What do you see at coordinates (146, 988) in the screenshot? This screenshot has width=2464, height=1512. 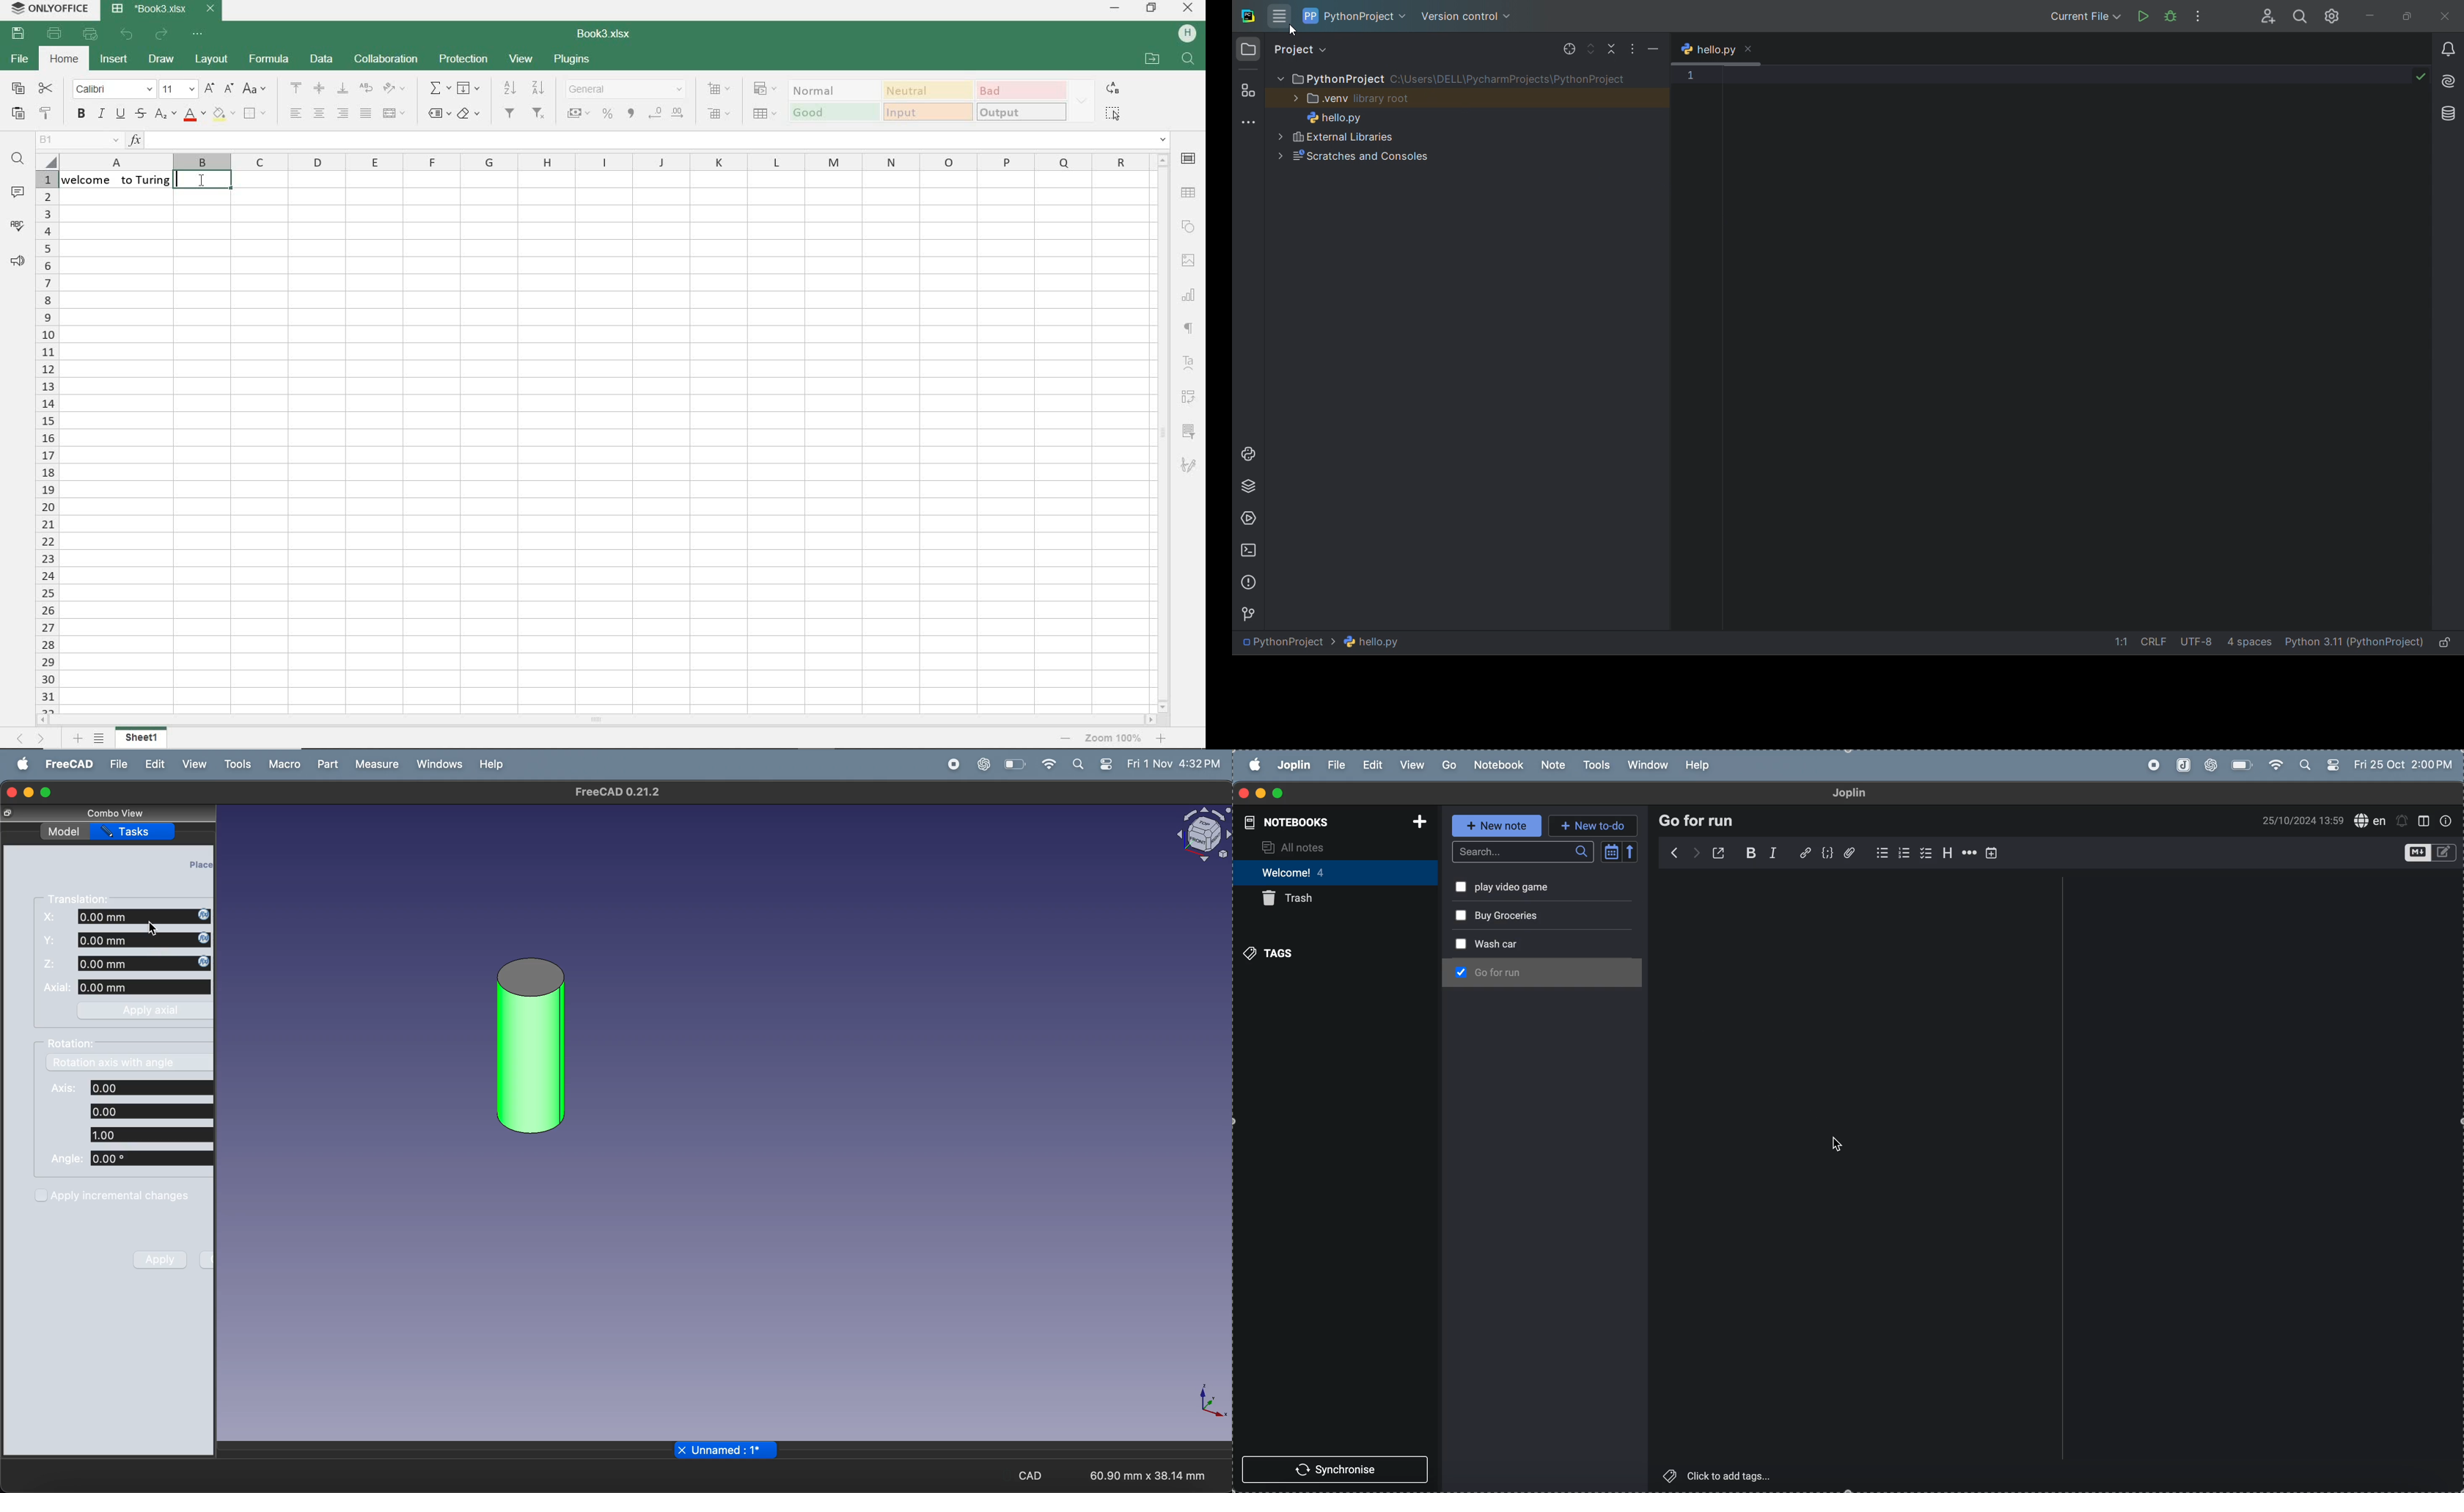 I see `axial length` at bounding box center [146, 988].